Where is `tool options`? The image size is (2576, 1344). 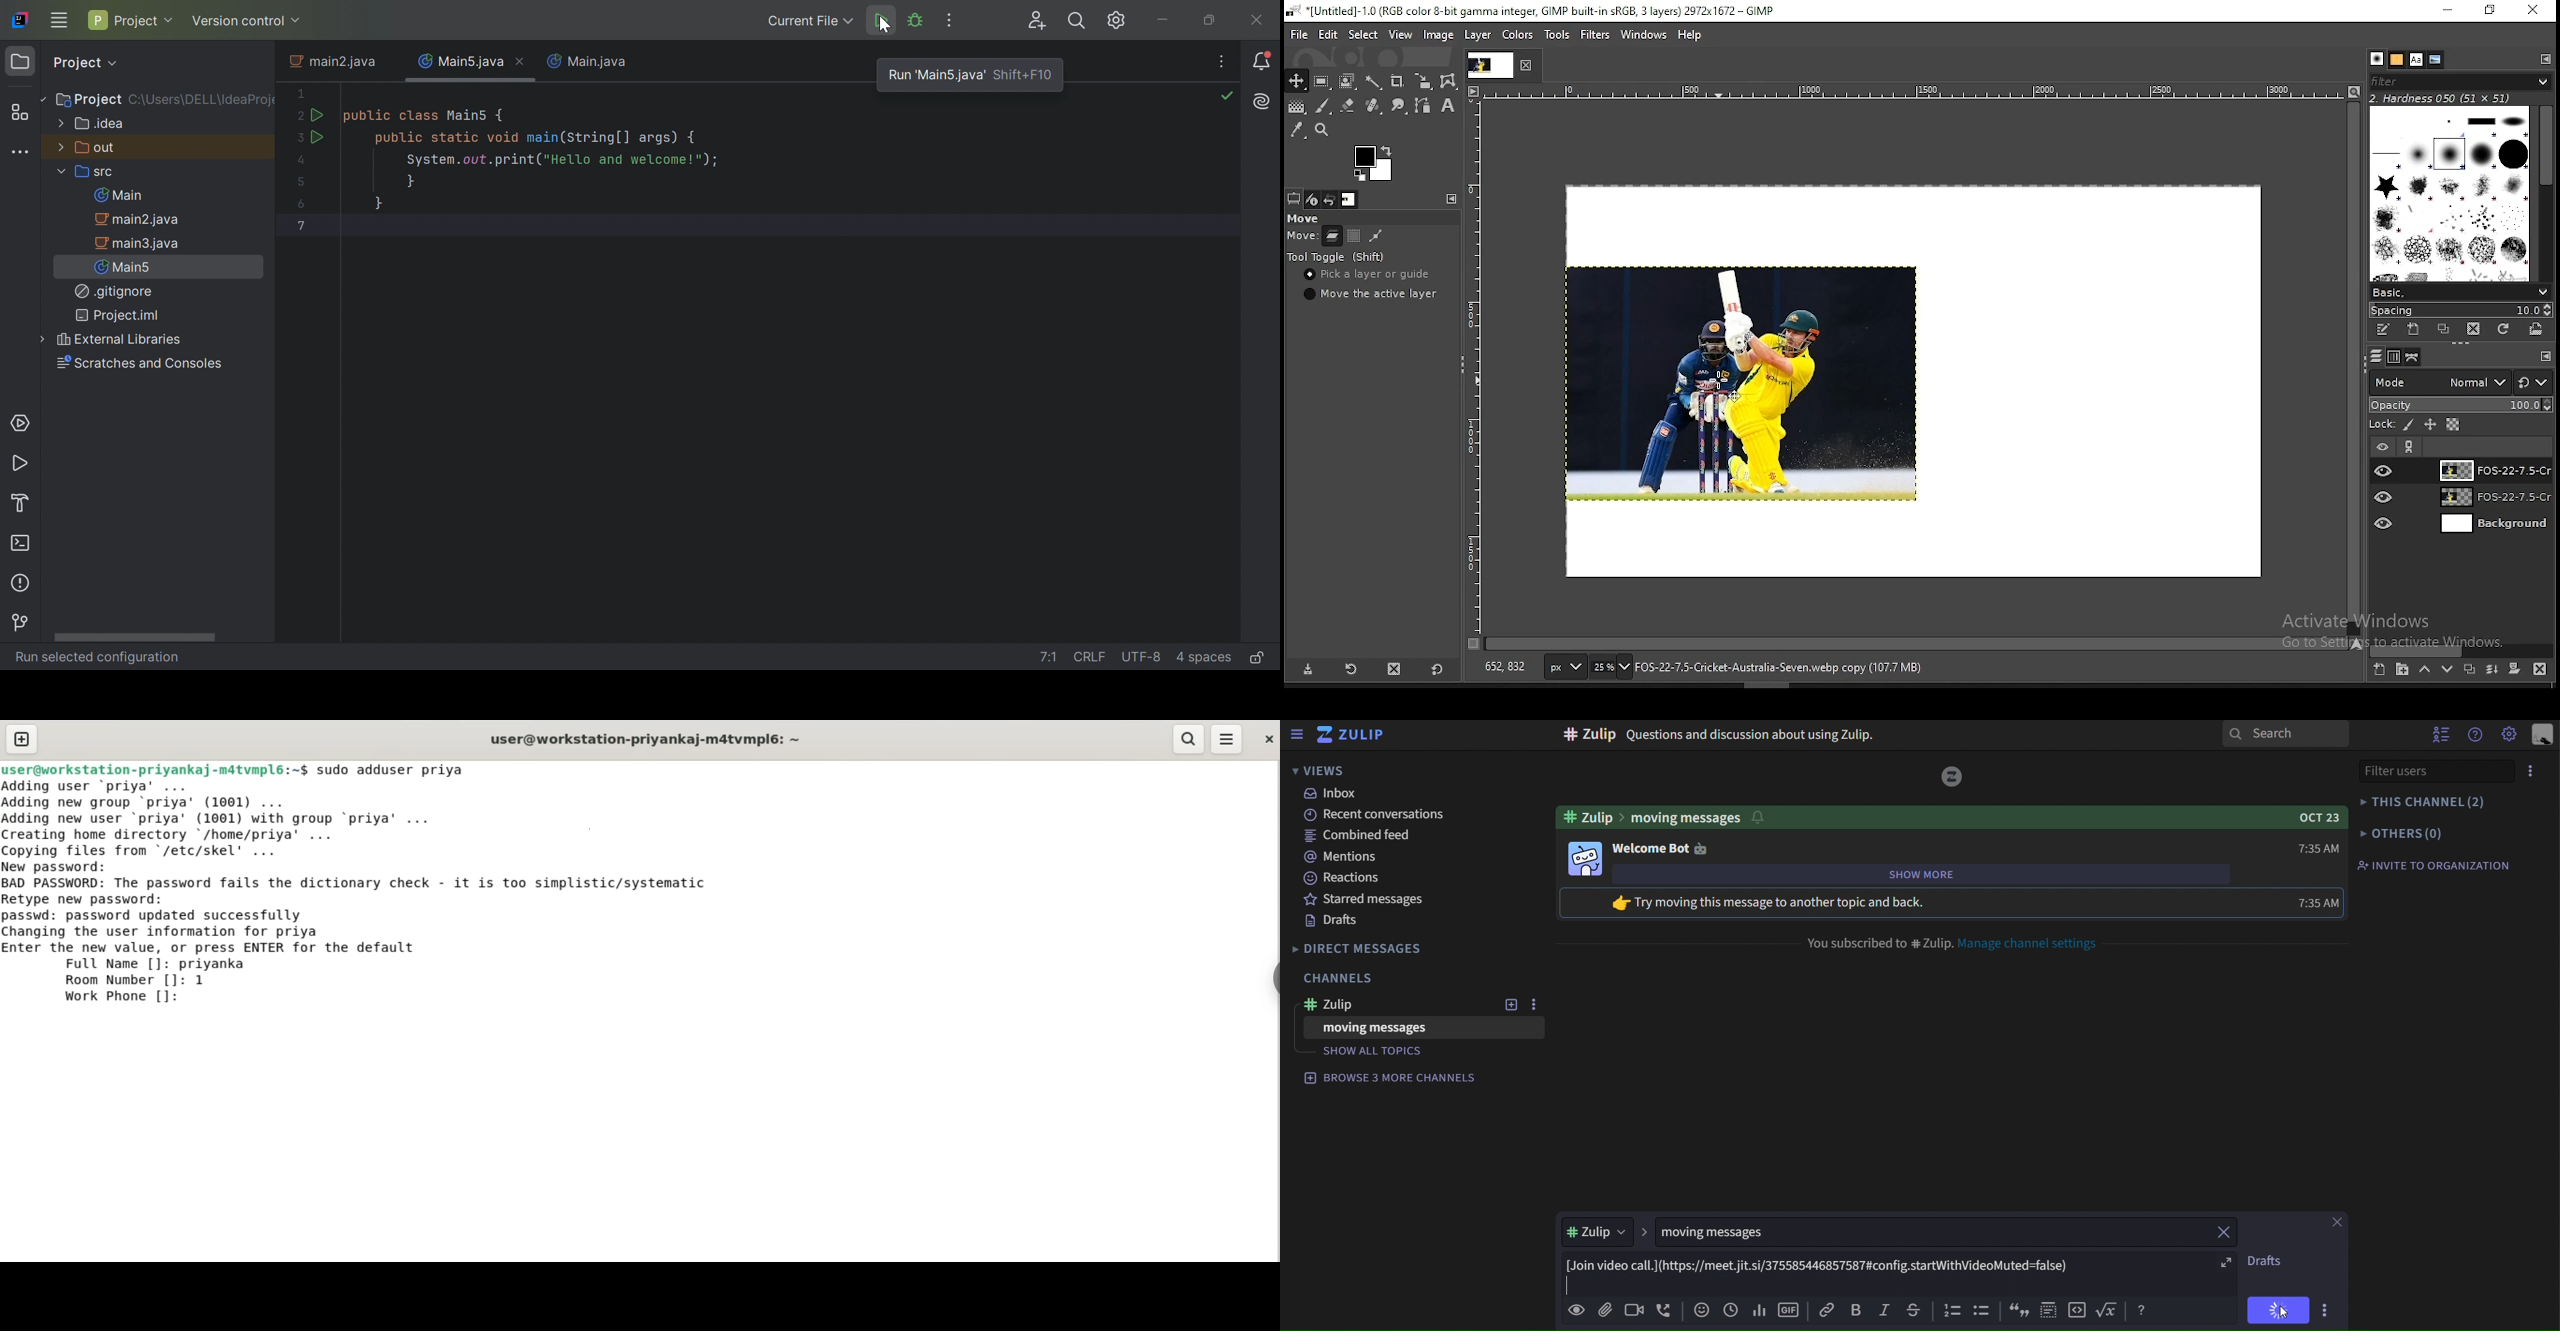 tool options is located at coordinates (1294, 198).